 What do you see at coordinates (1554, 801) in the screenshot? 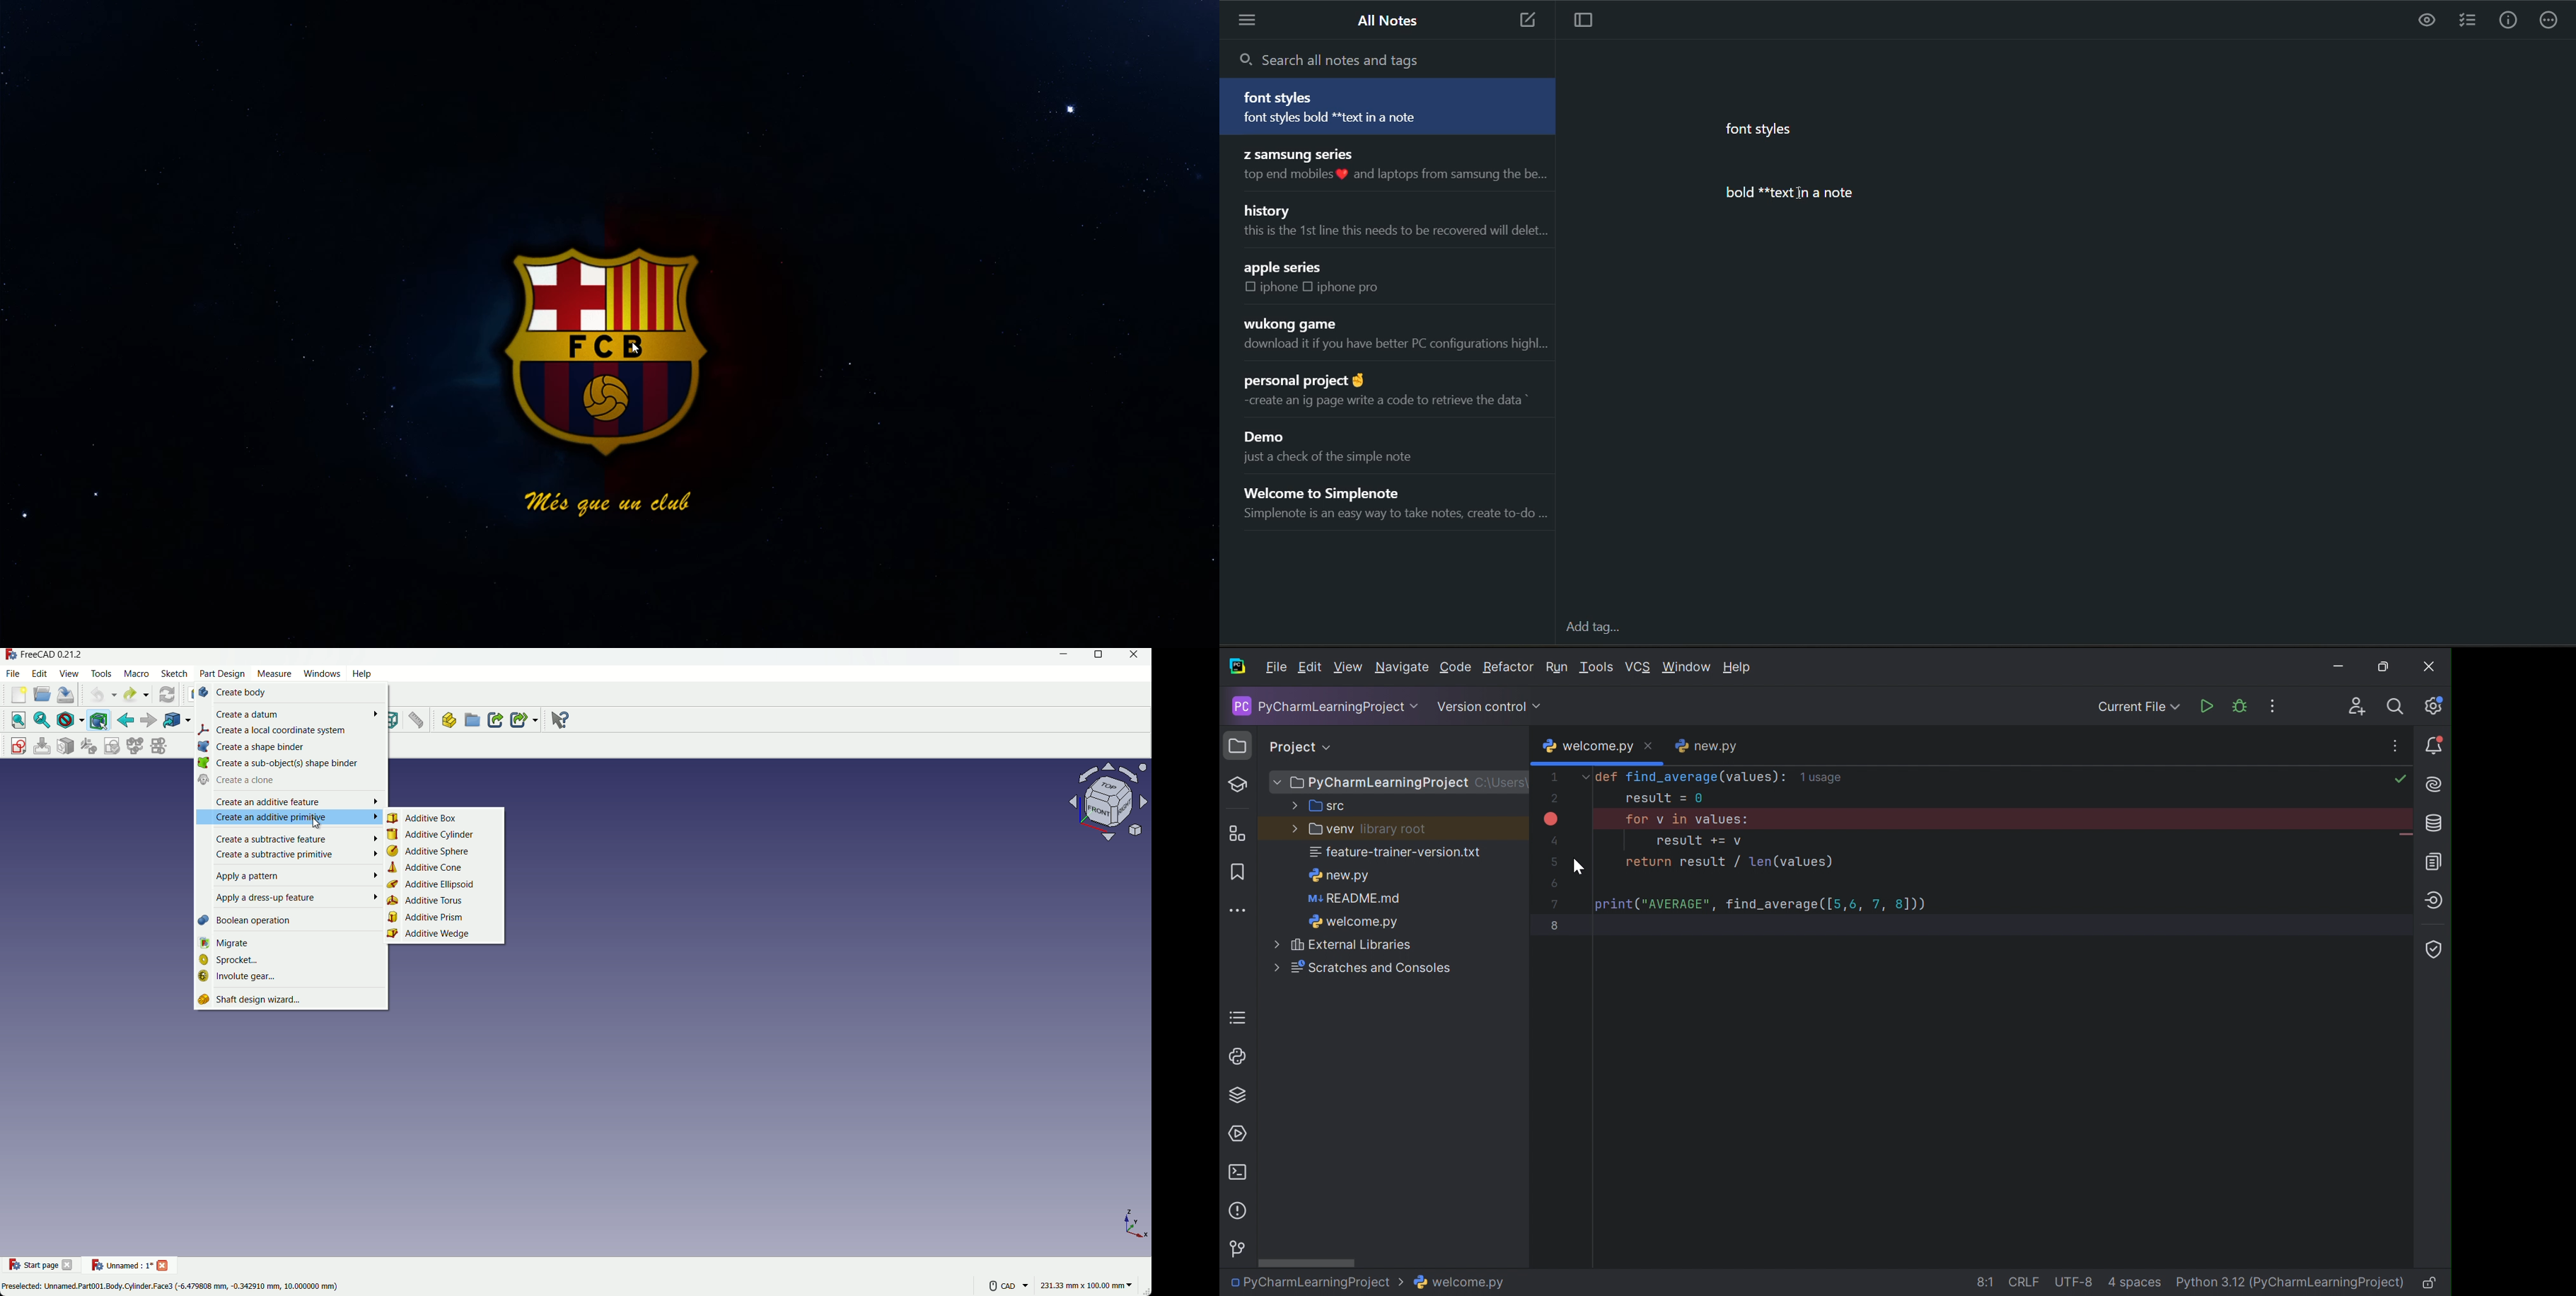
I see `2` at bounding box center [1554, 801].